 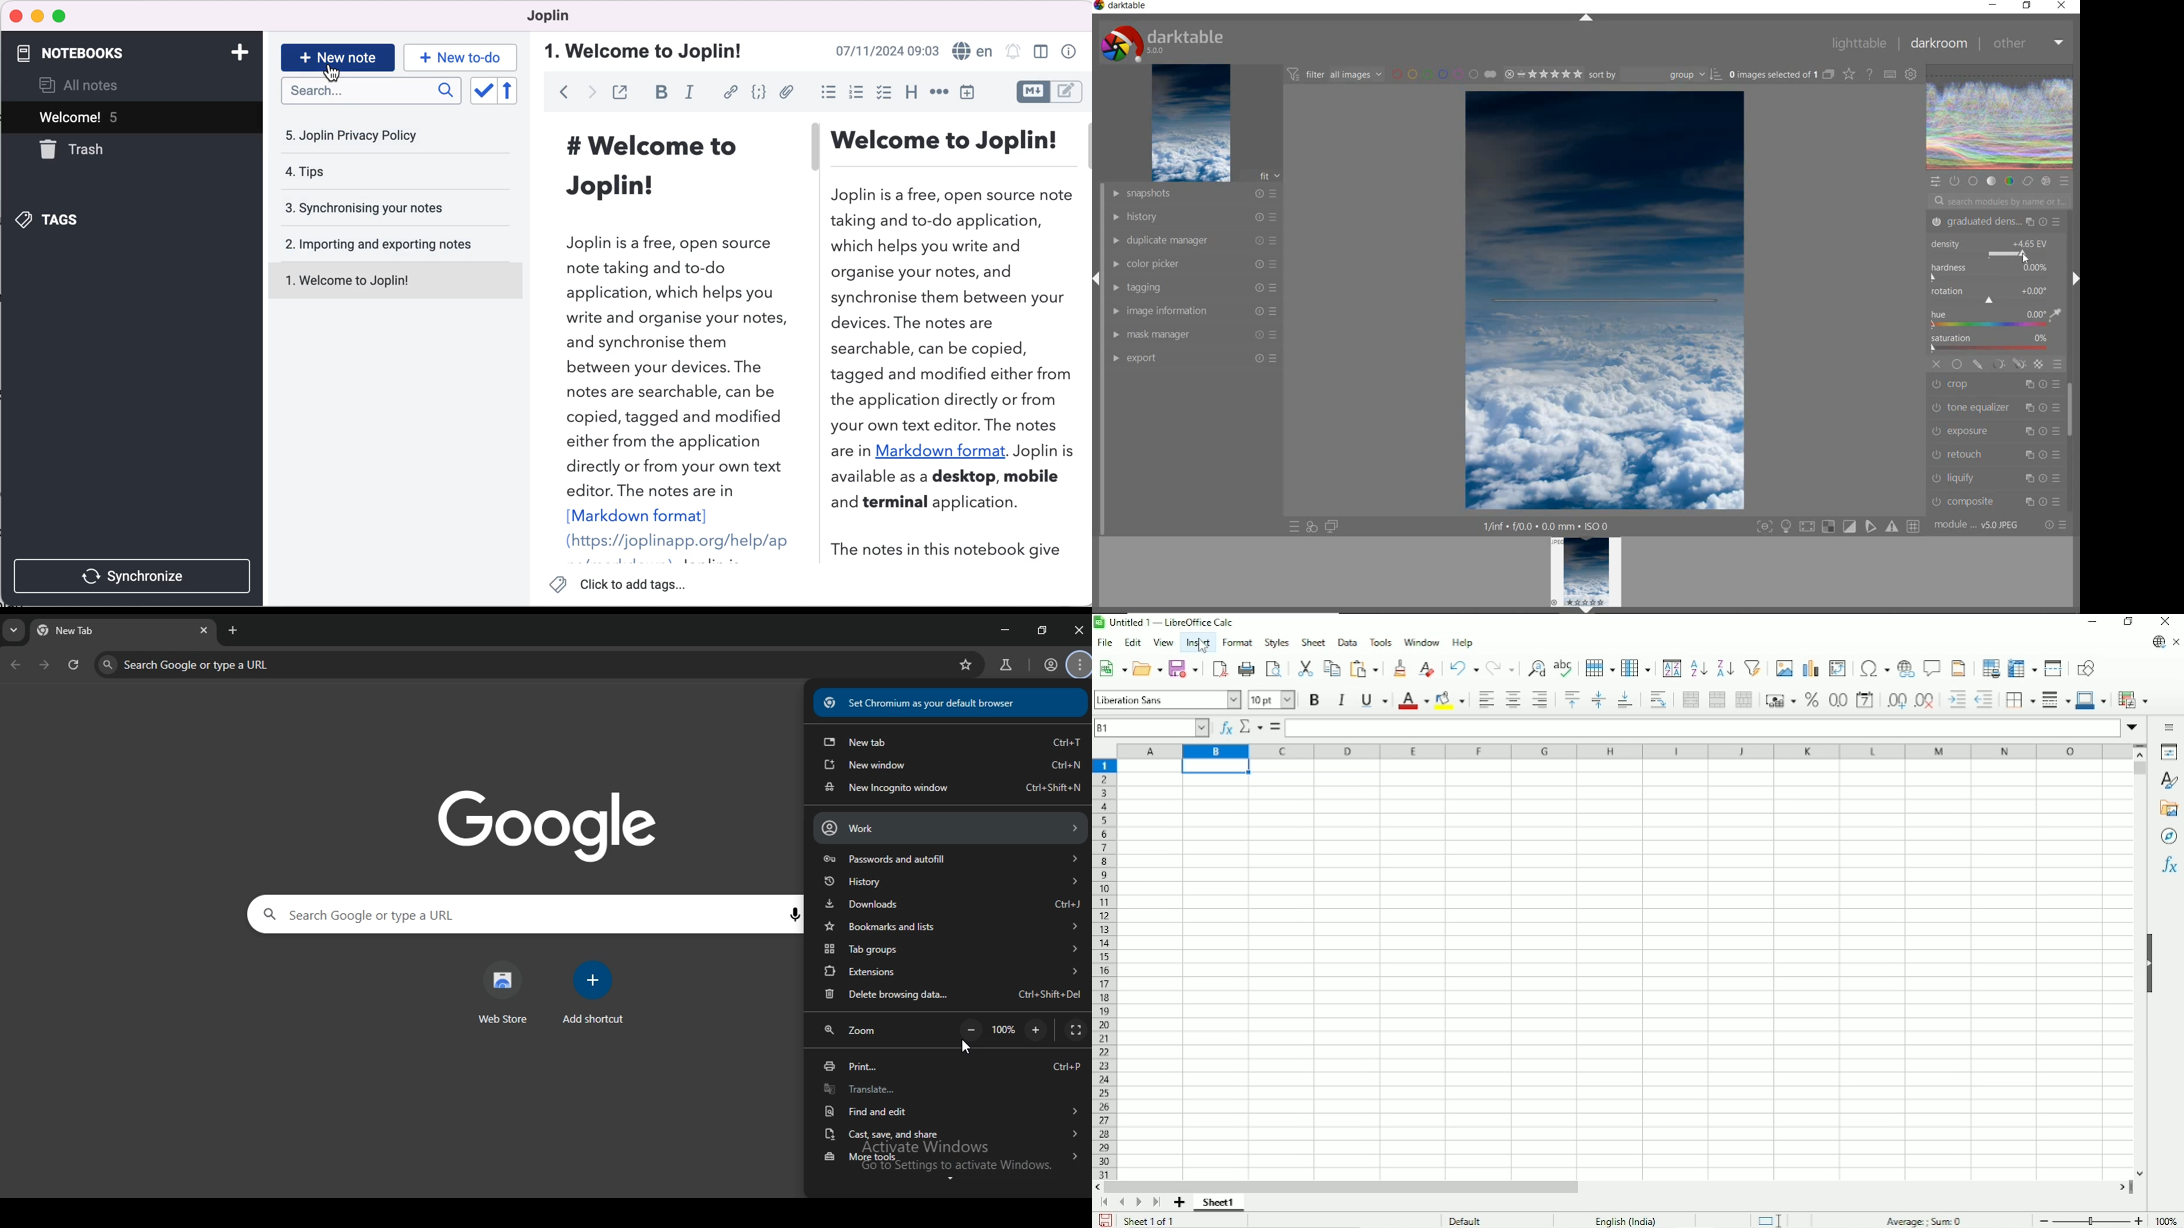 I want to click on google, so click(x=557, y=824).